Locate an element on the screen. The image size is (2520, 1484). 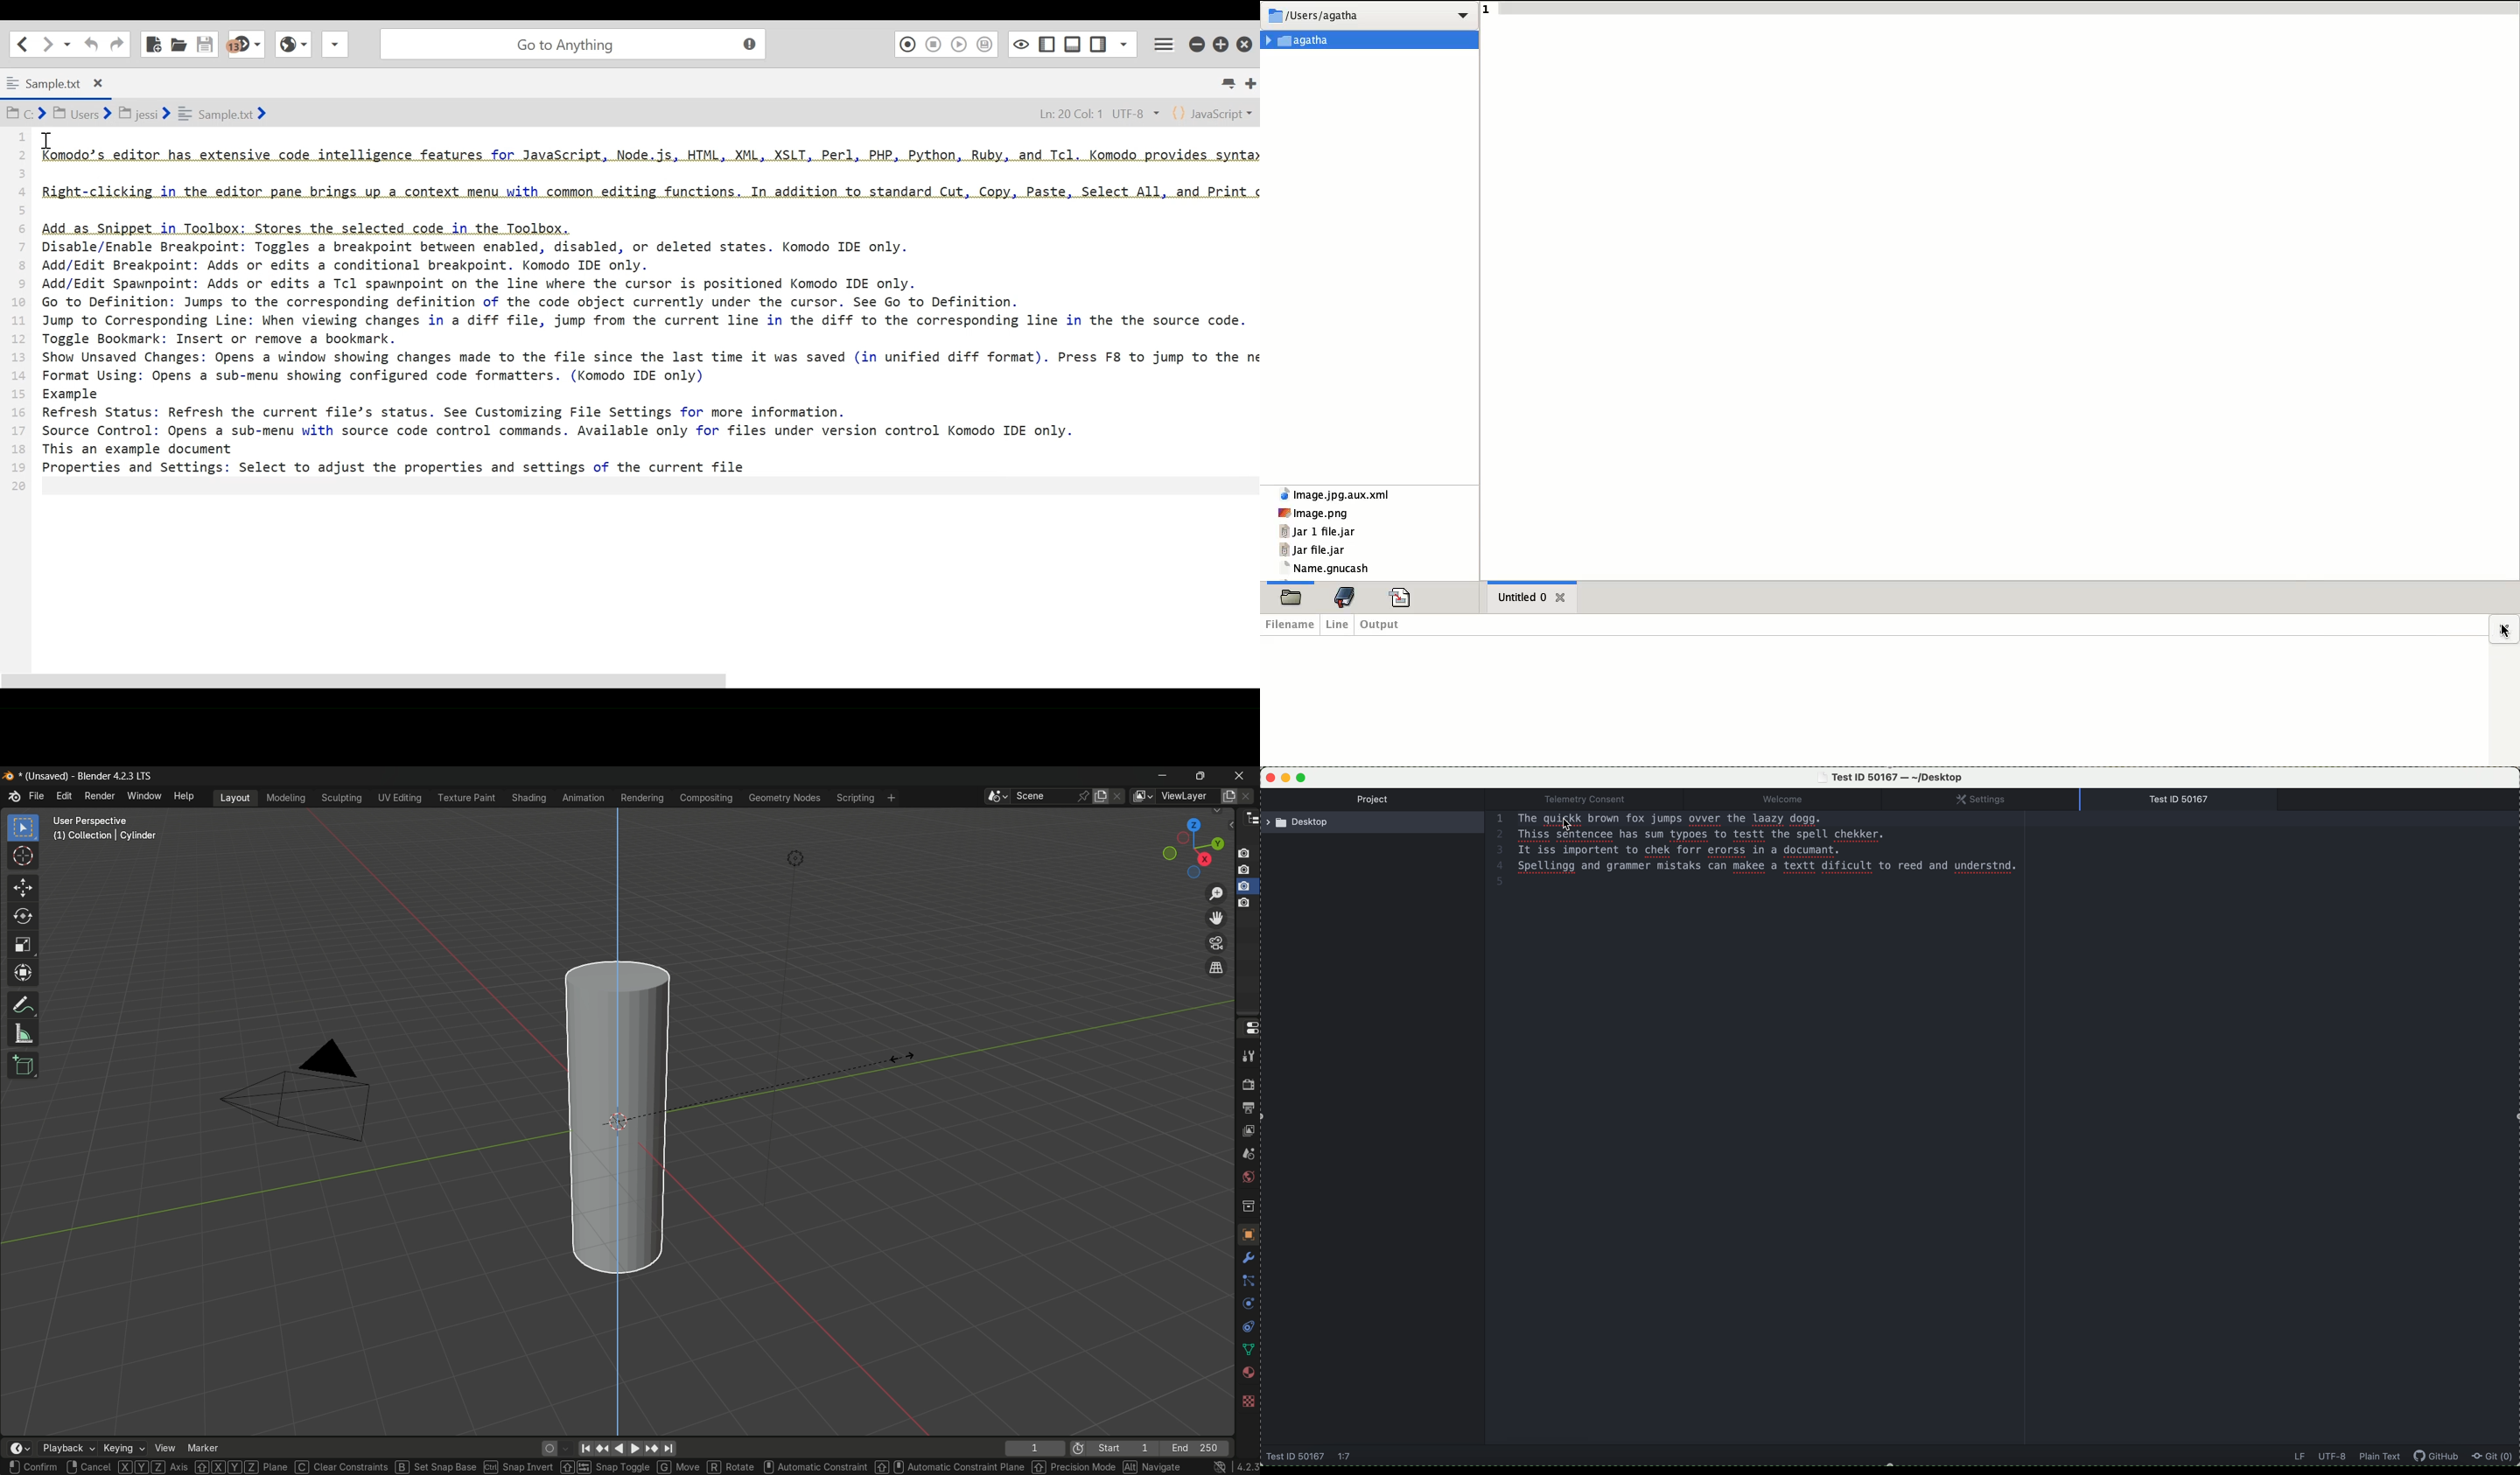
Stop Recording Macro is located at coordinates (934, 44).